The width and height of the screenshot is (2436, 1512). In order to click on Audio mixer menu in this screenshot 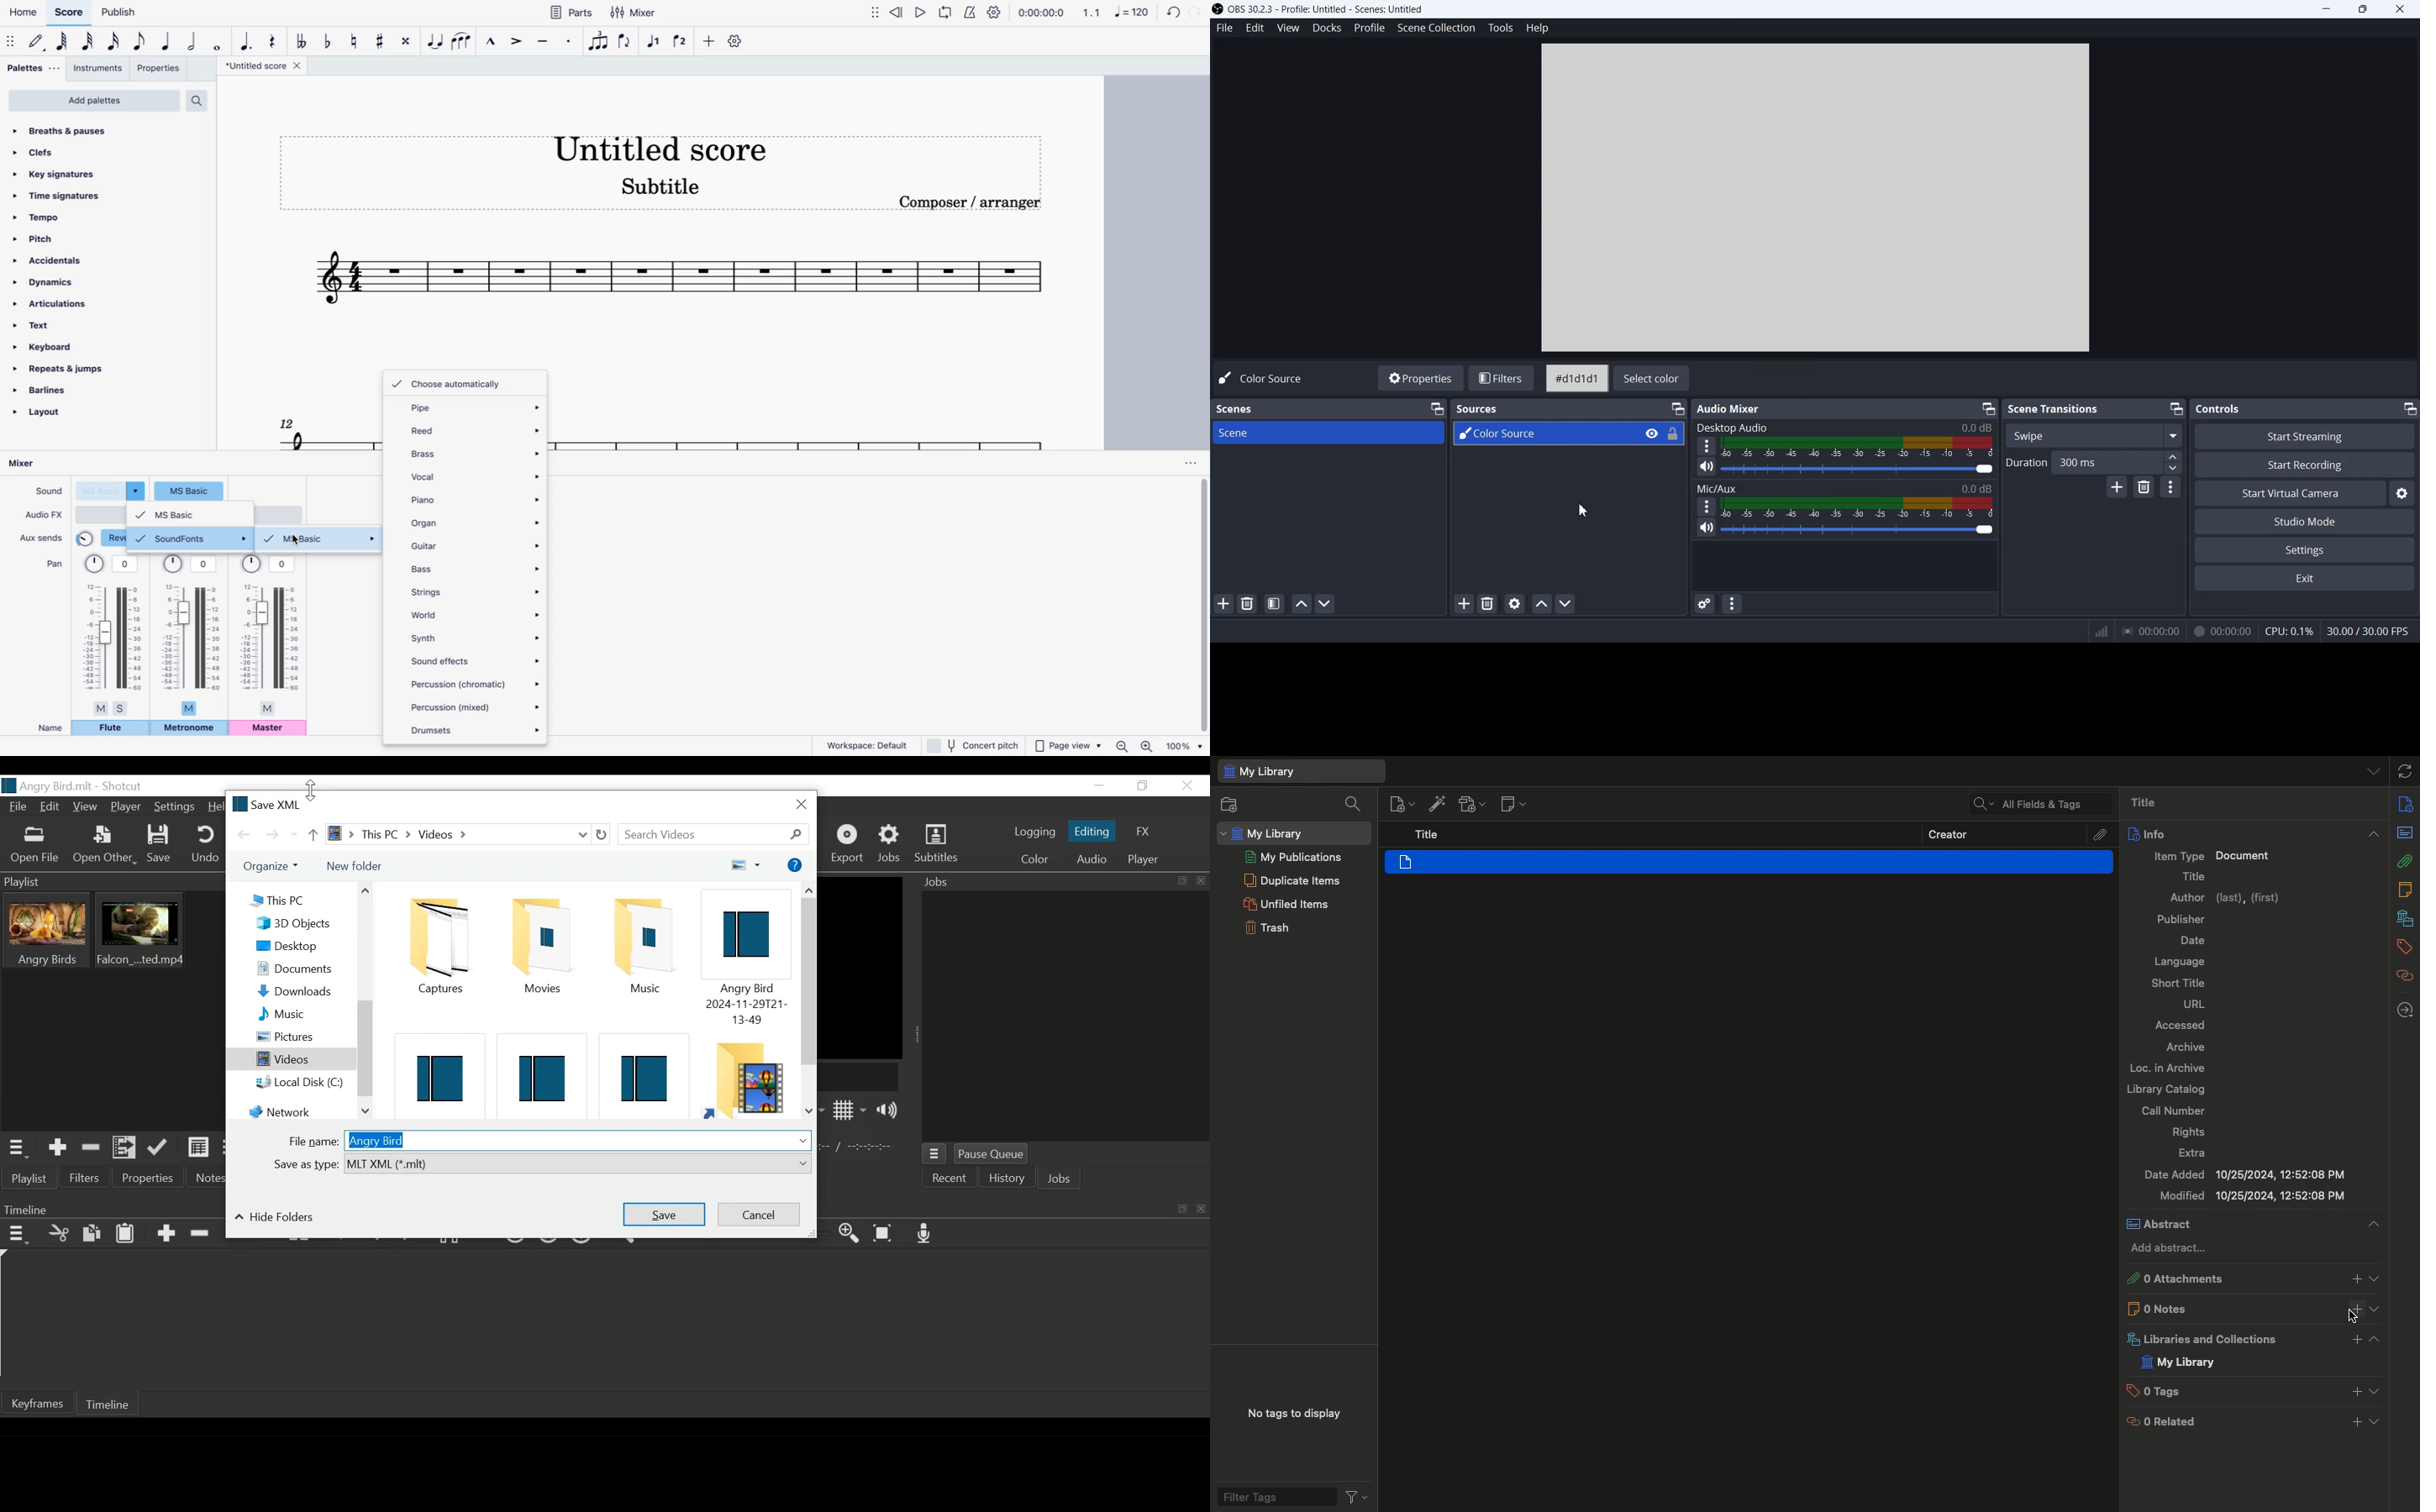, I will do `click(1733, 604)`.